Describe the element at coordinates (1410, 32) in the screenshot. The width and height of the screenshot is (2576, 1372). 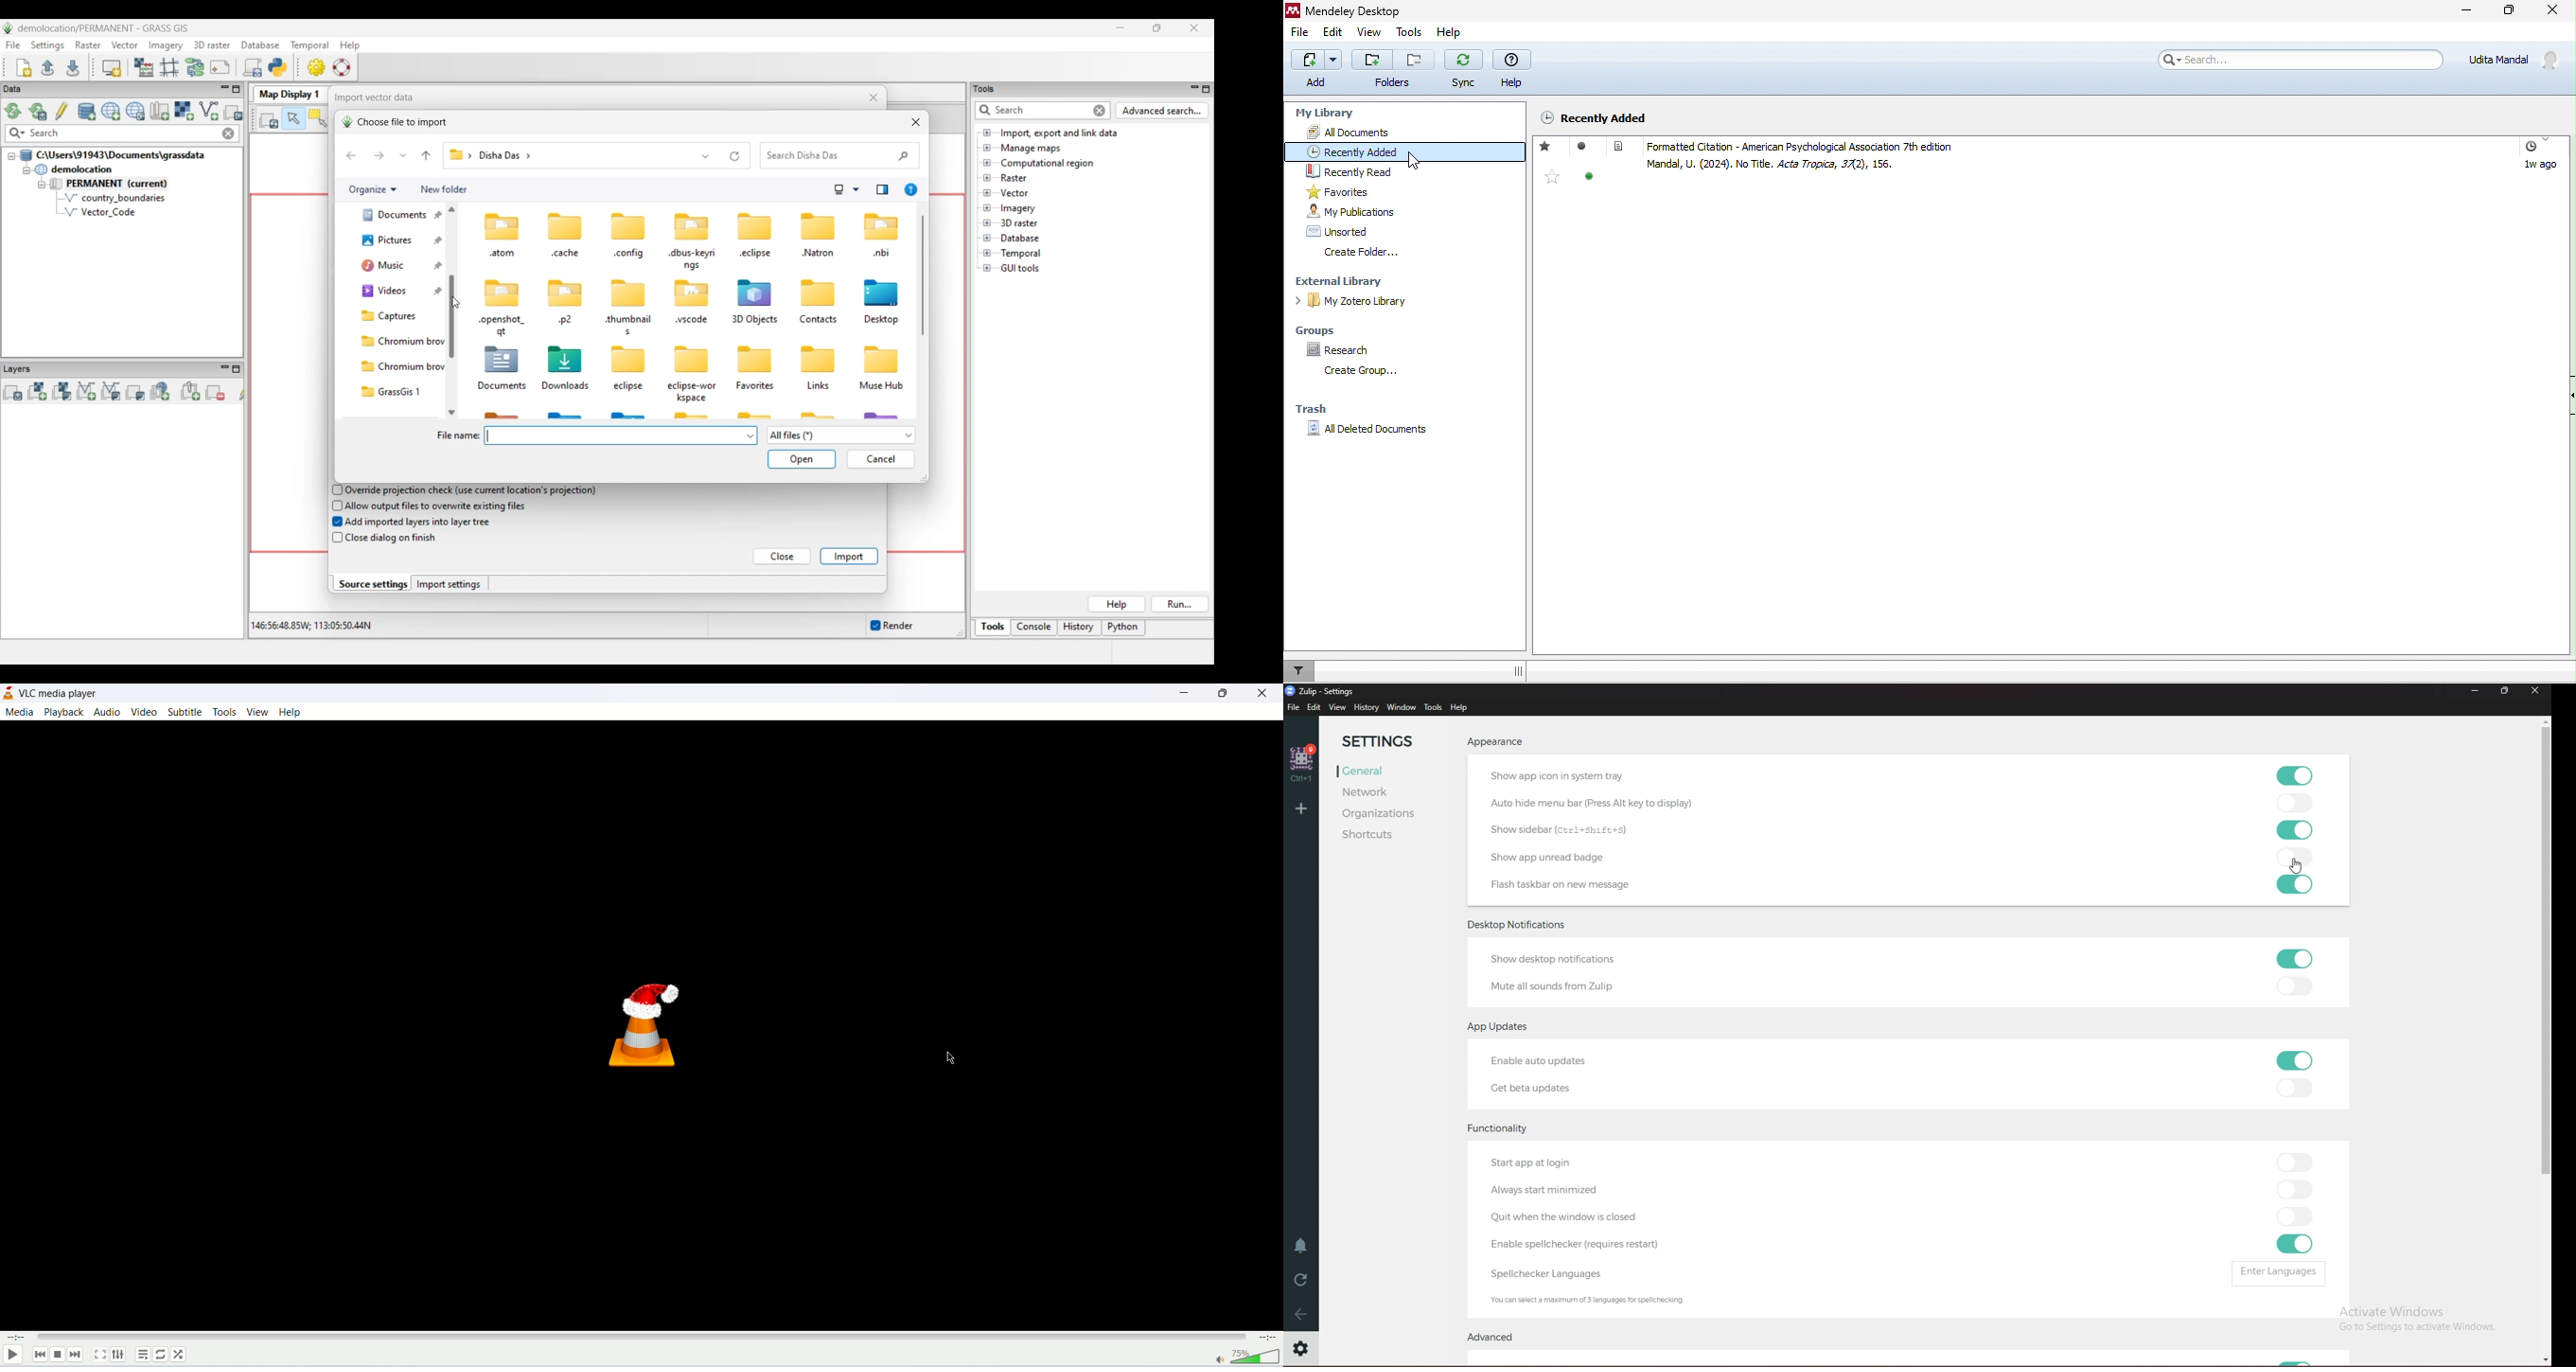
I see `tools` at that location.